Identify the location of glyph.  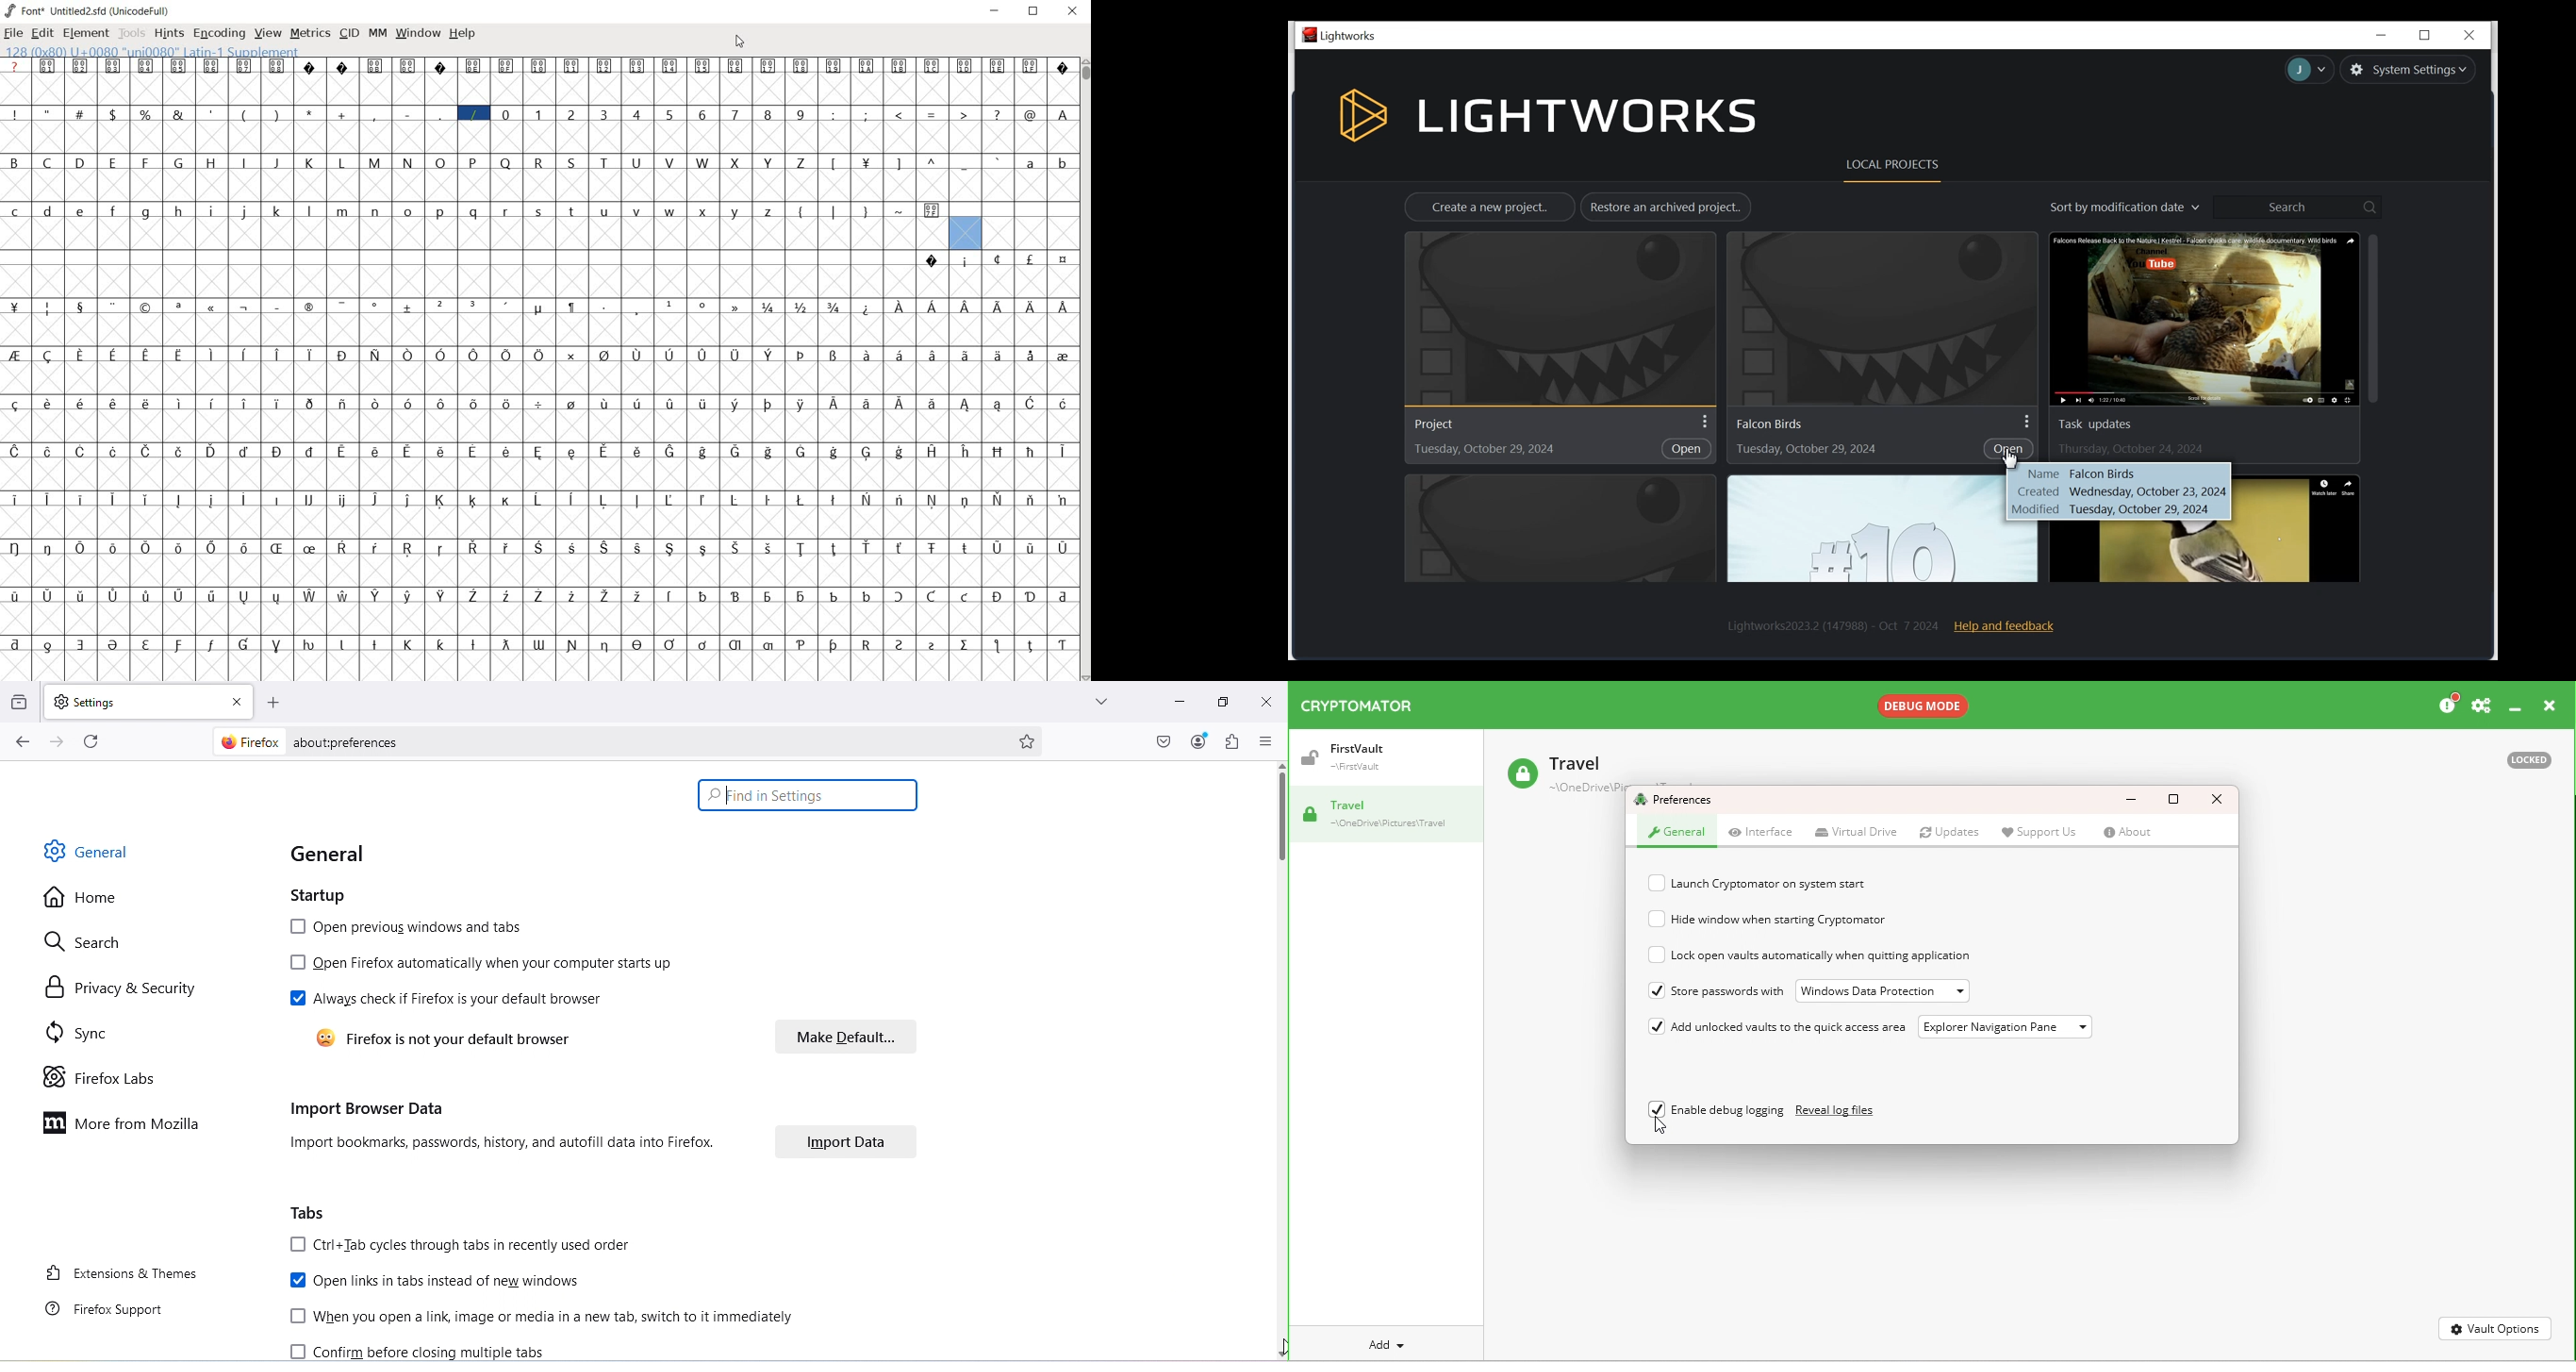
(932, 596).